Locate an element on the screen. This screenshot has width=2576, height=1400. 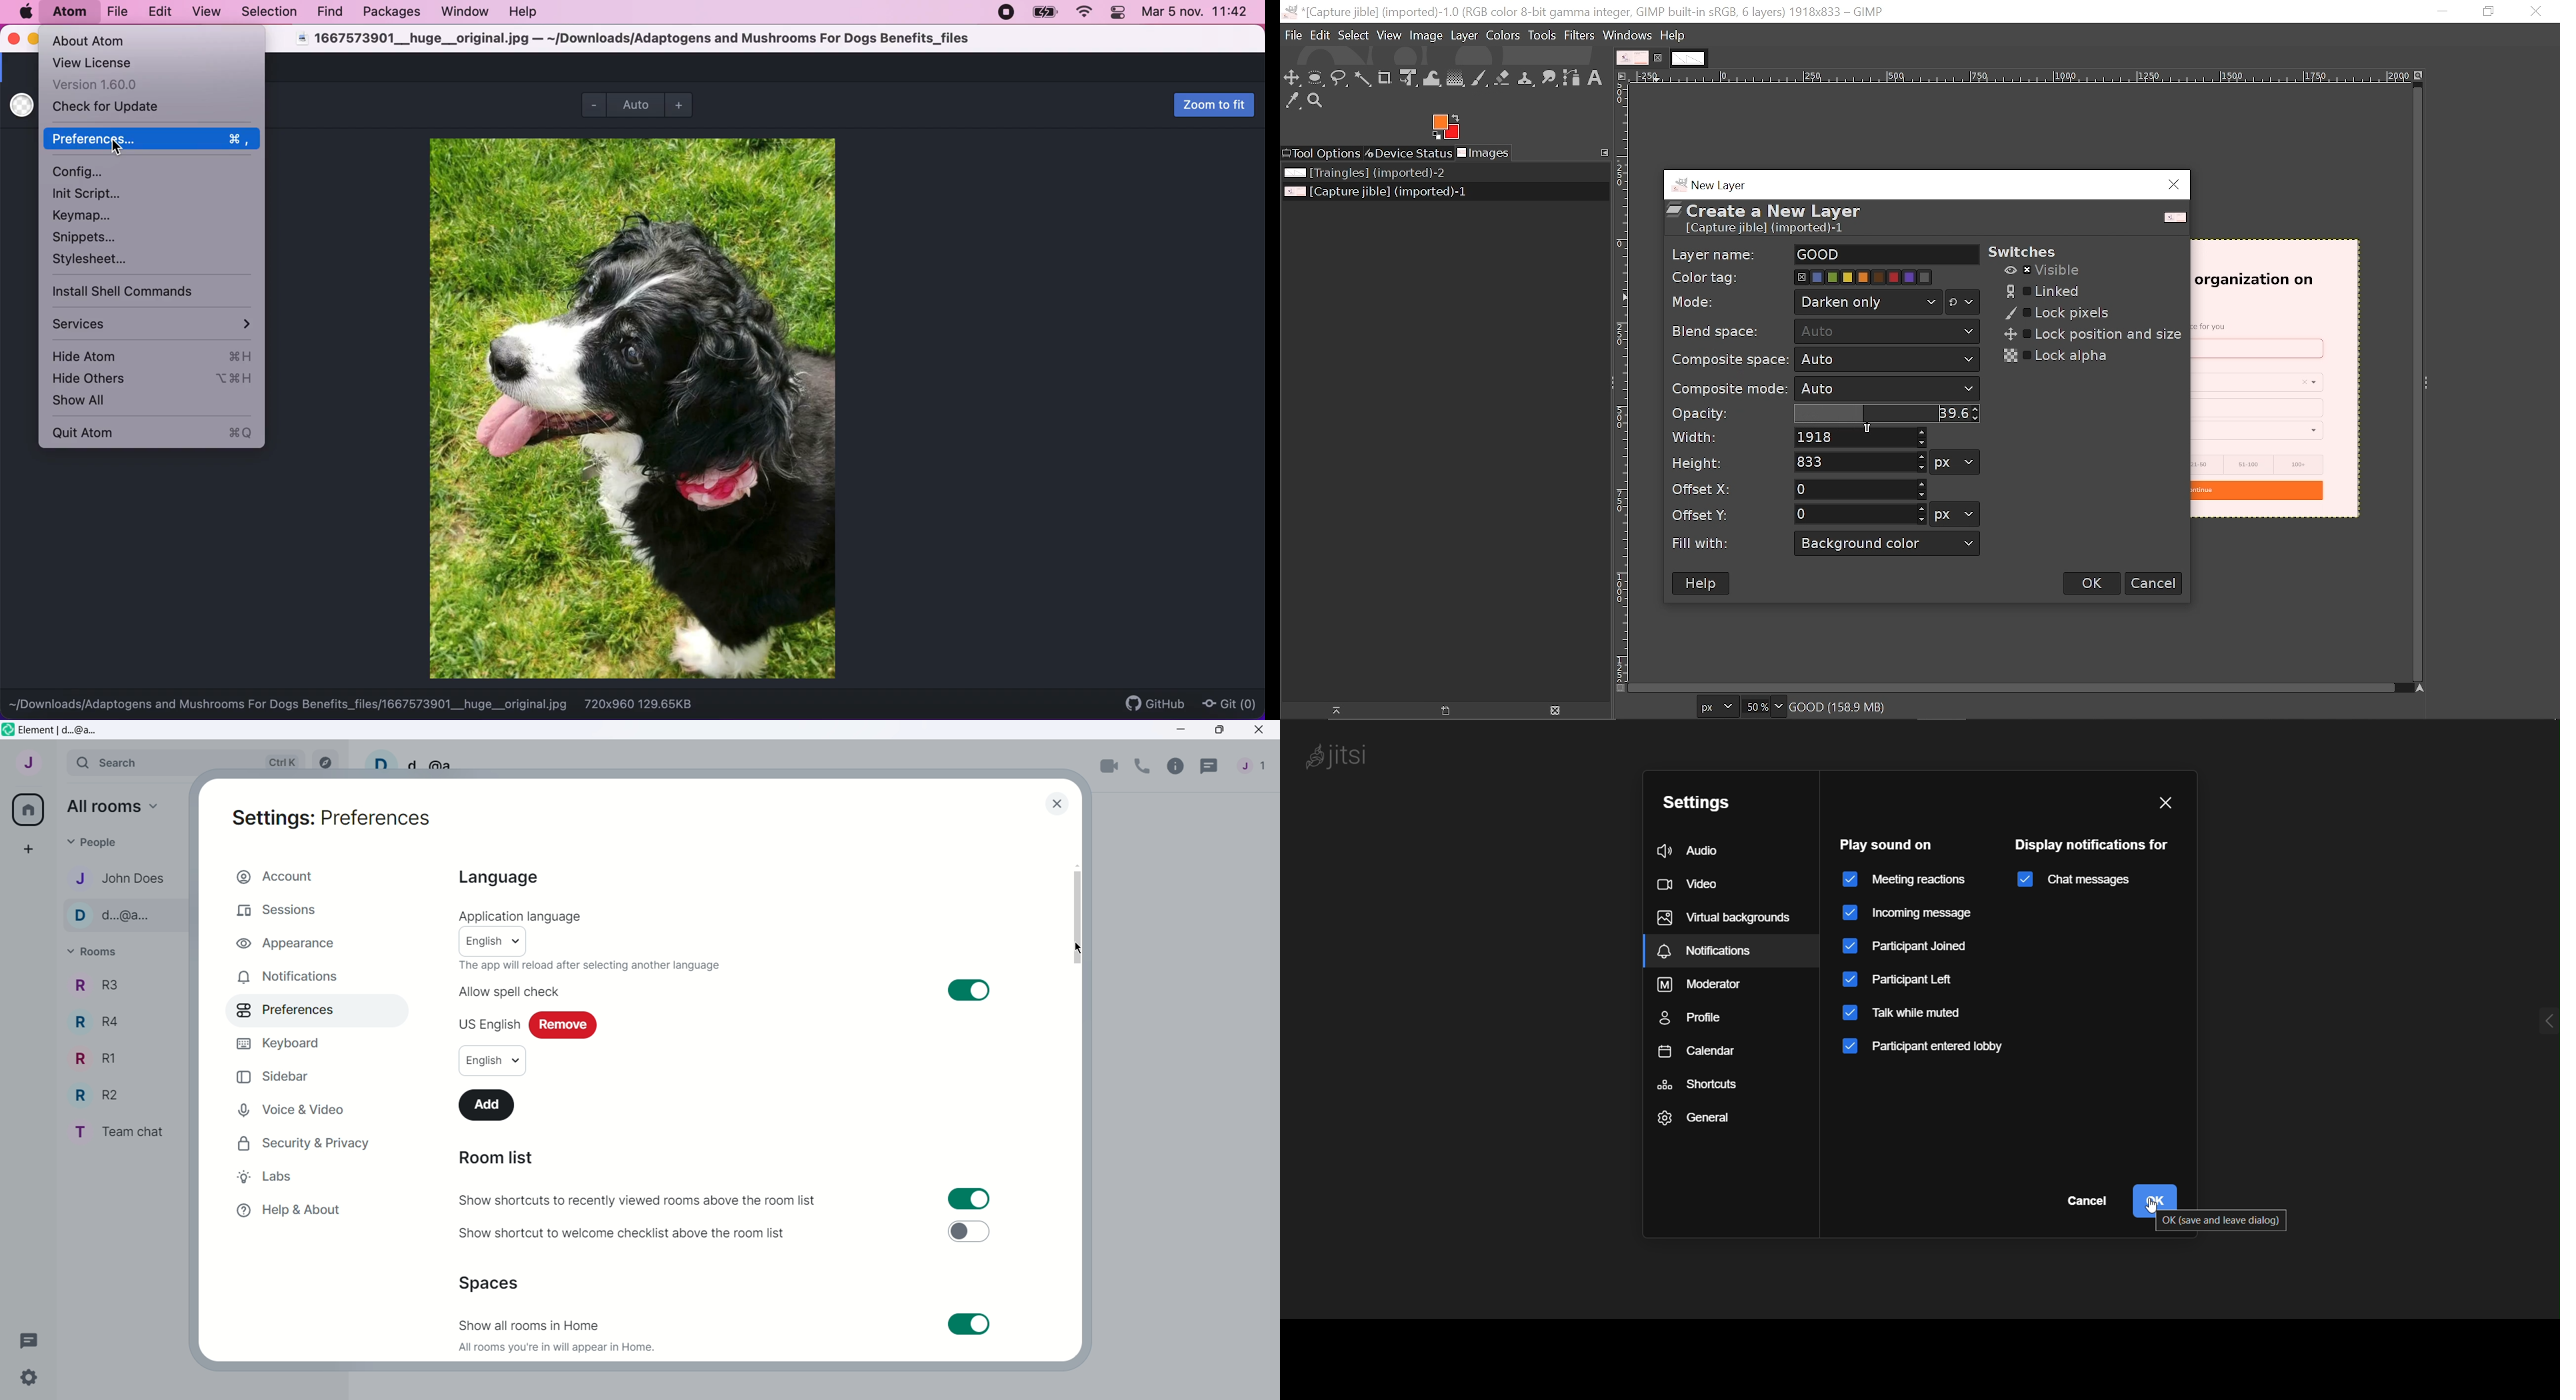
Eraser tool is located at coordinates (1503, 78).